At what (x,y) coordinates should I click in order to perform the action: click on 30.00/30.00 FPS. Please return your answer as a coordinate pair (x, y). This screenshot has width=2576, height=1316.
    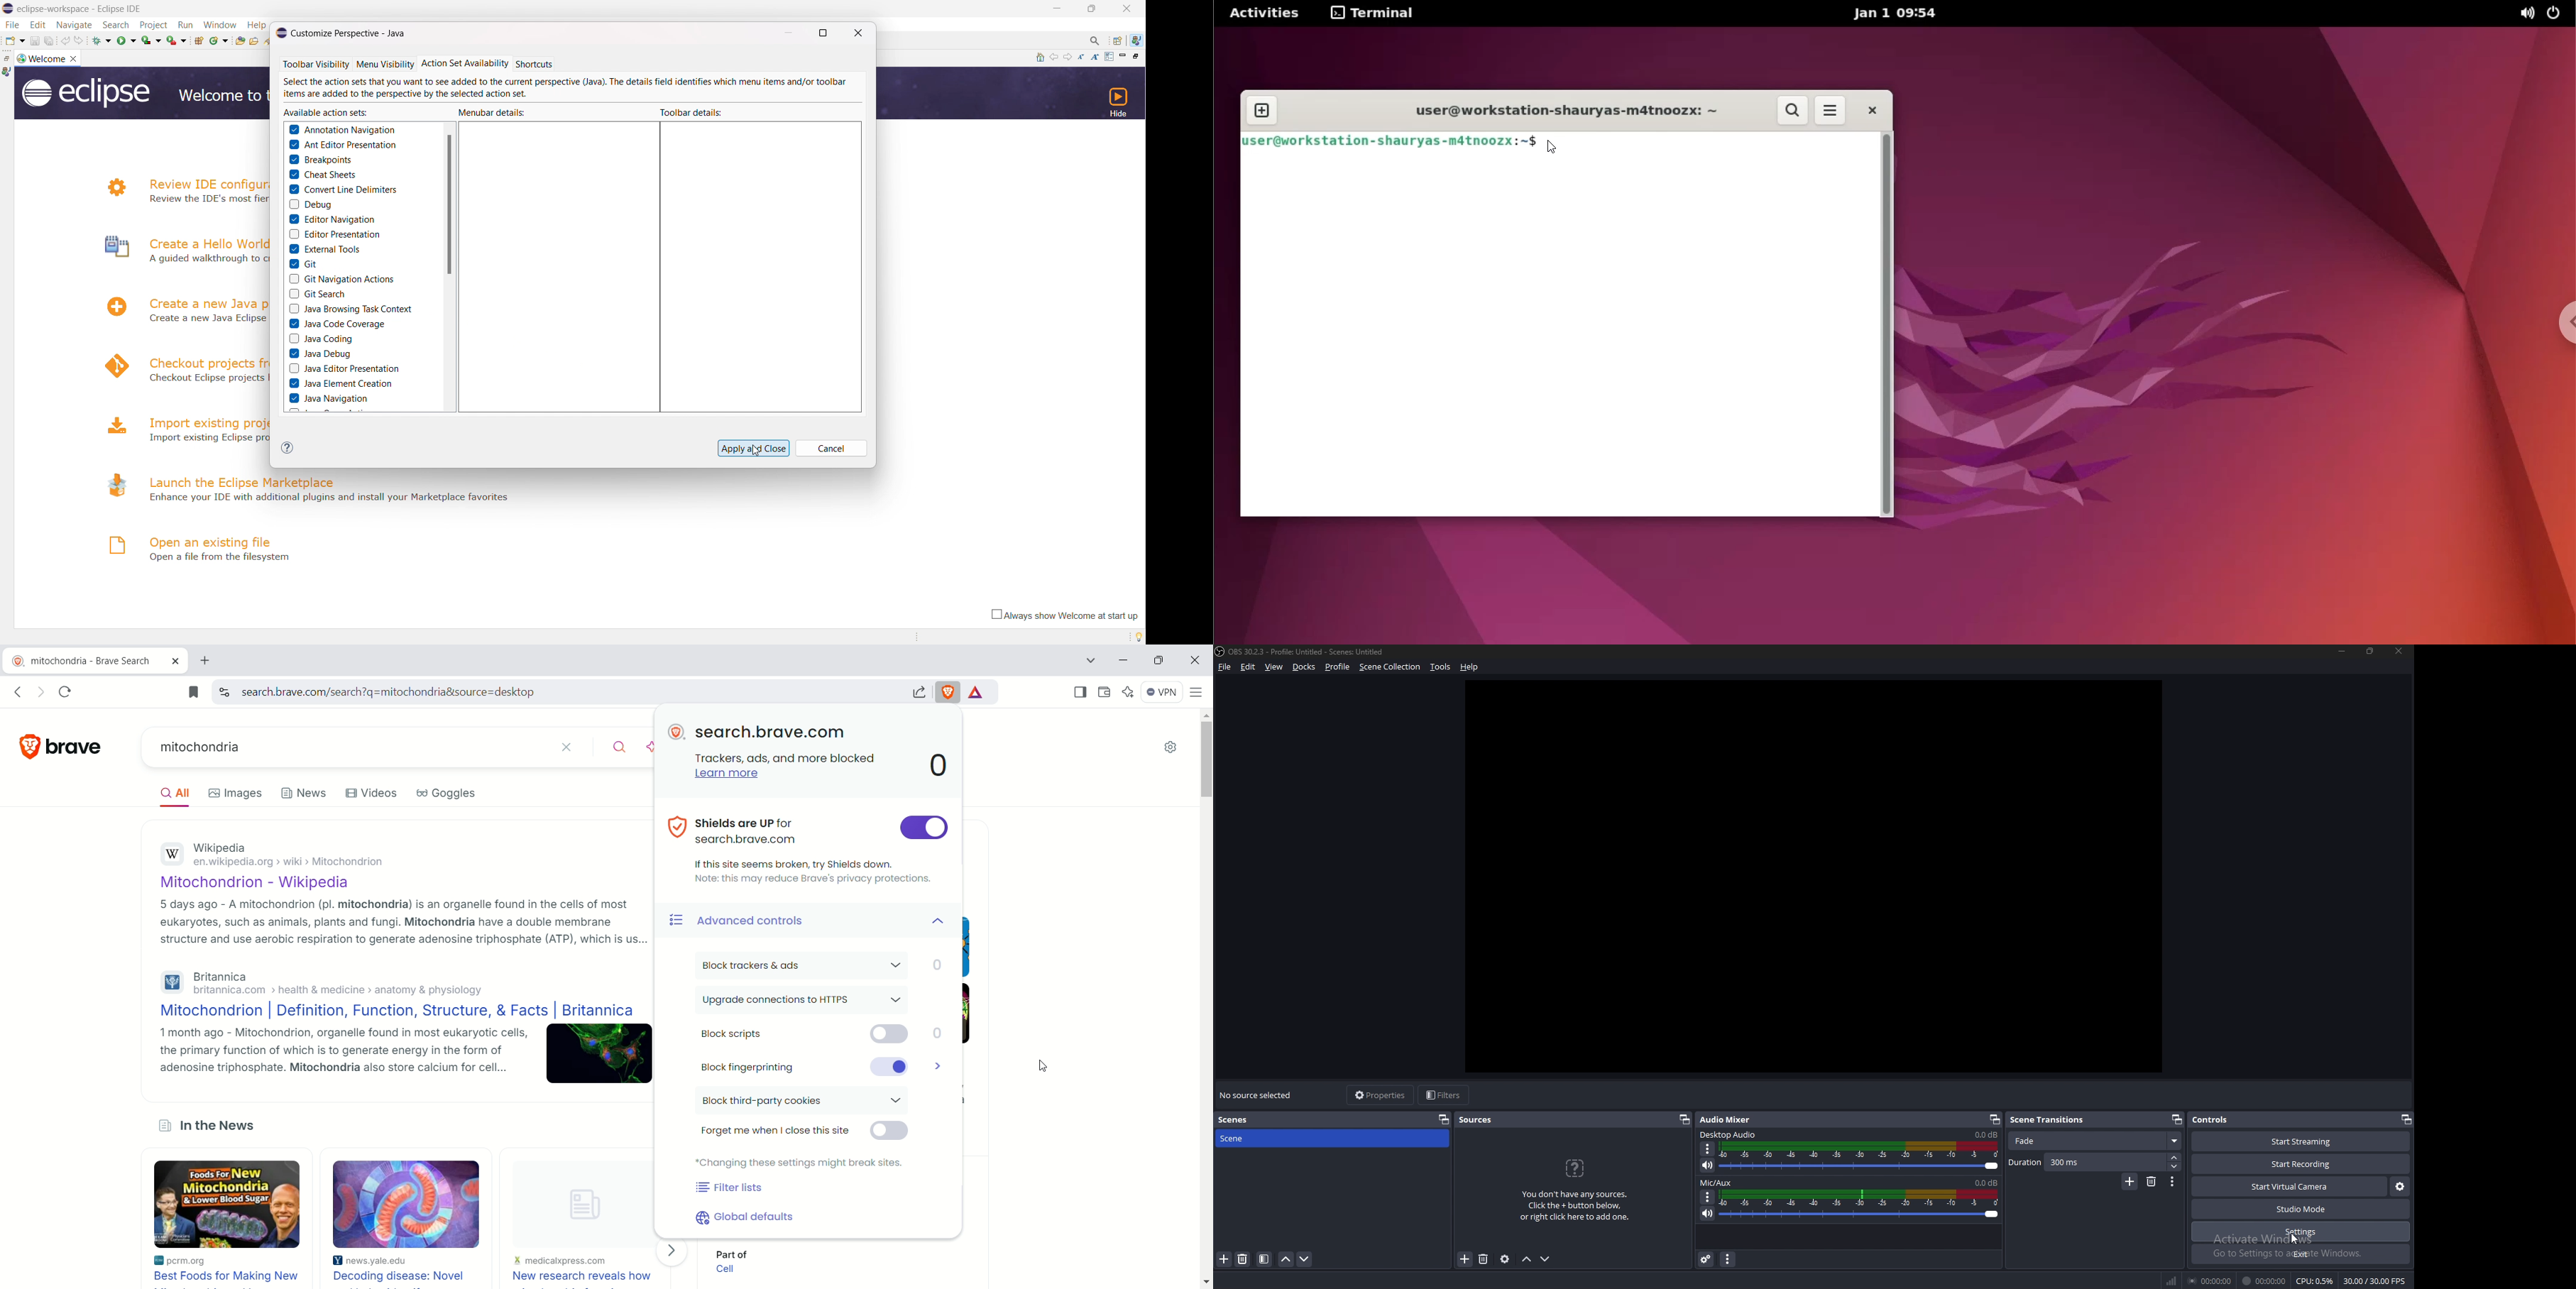
    Looking at the image, I should click on (2375, 1281).